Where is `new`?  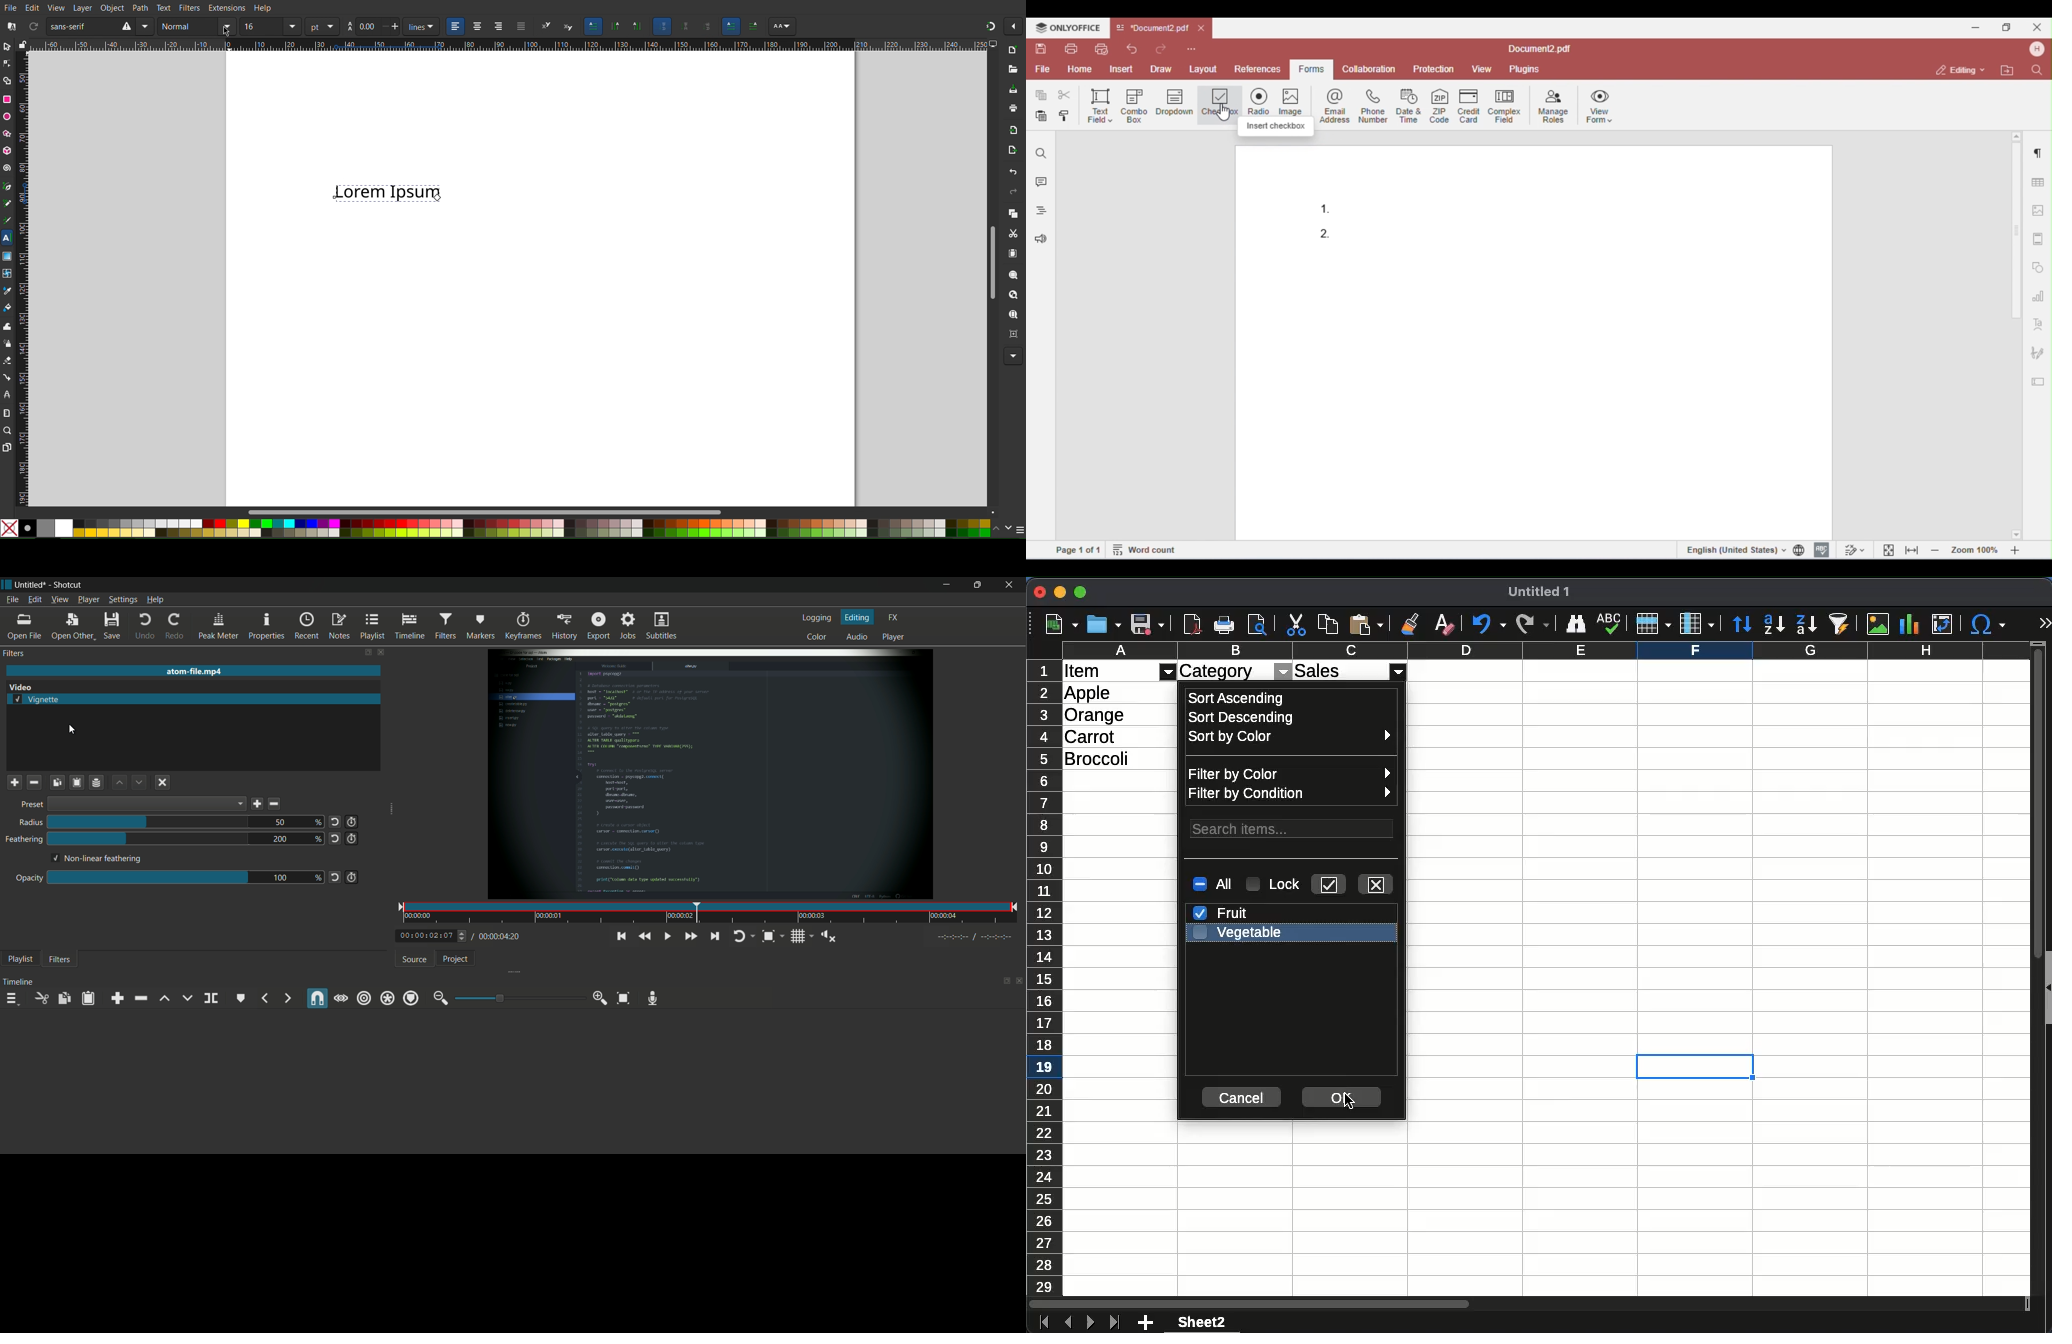
new is located at coordinates (1062, 624).